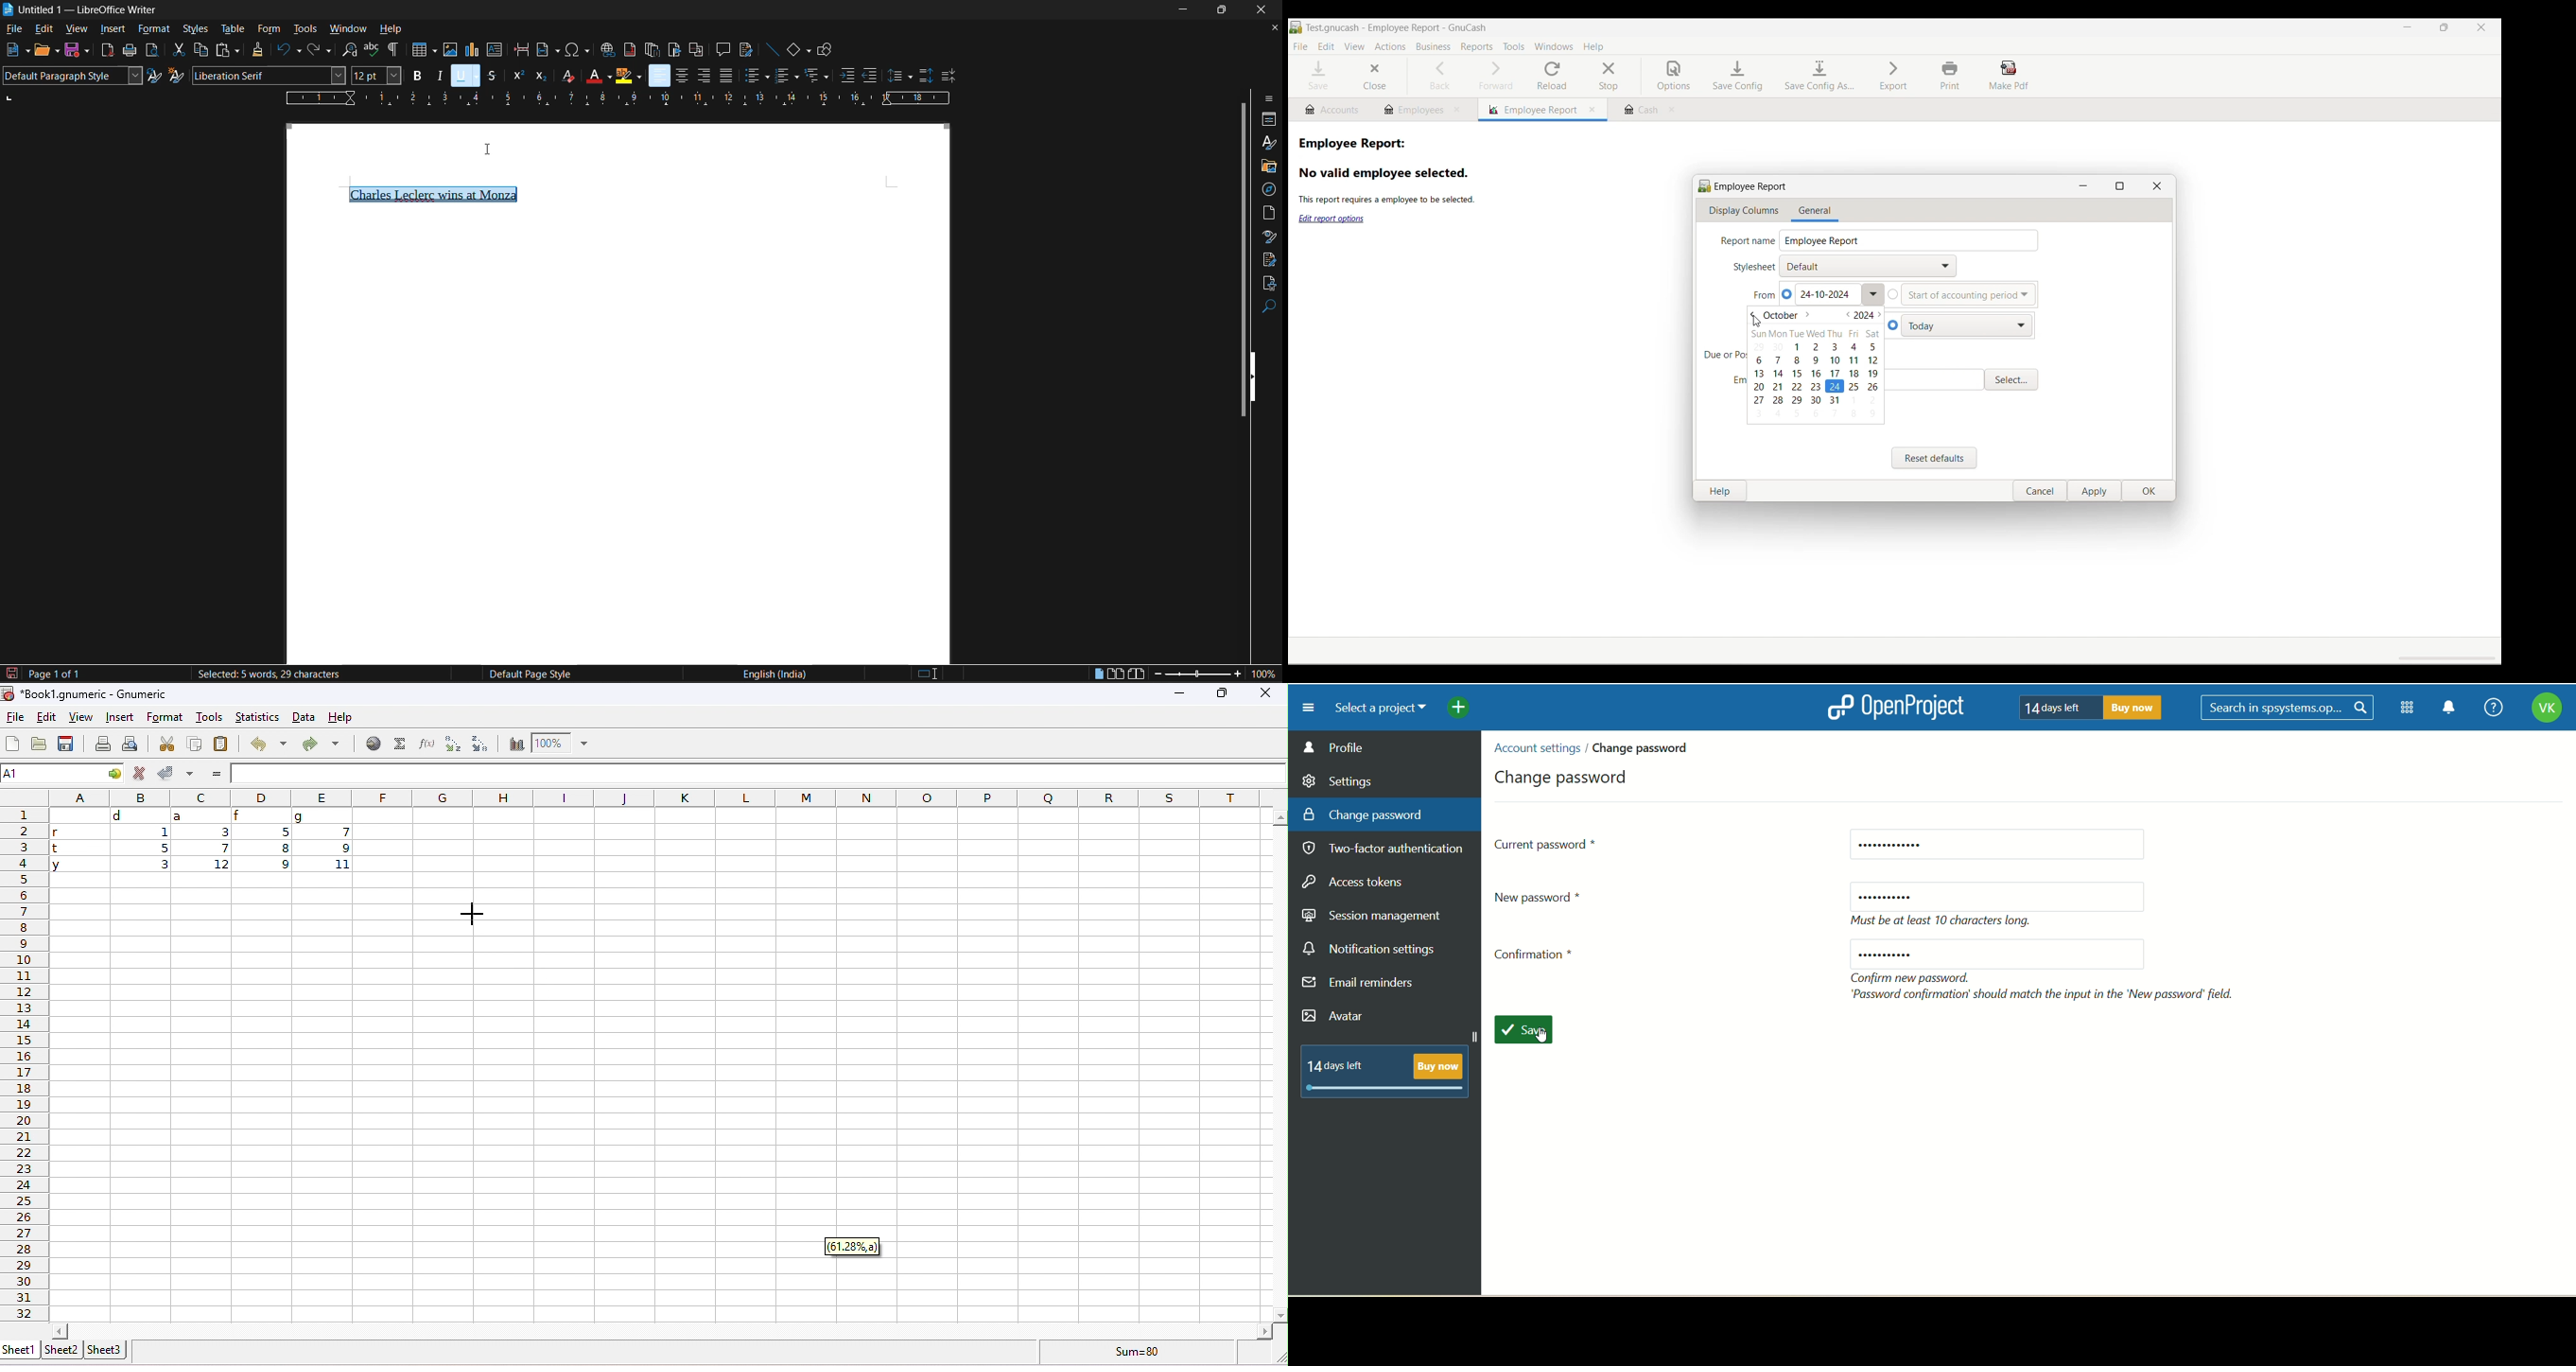  What do you see at coordinates (346, 28) in the screenshot?
I see `window` at bounding box center [346, 28].